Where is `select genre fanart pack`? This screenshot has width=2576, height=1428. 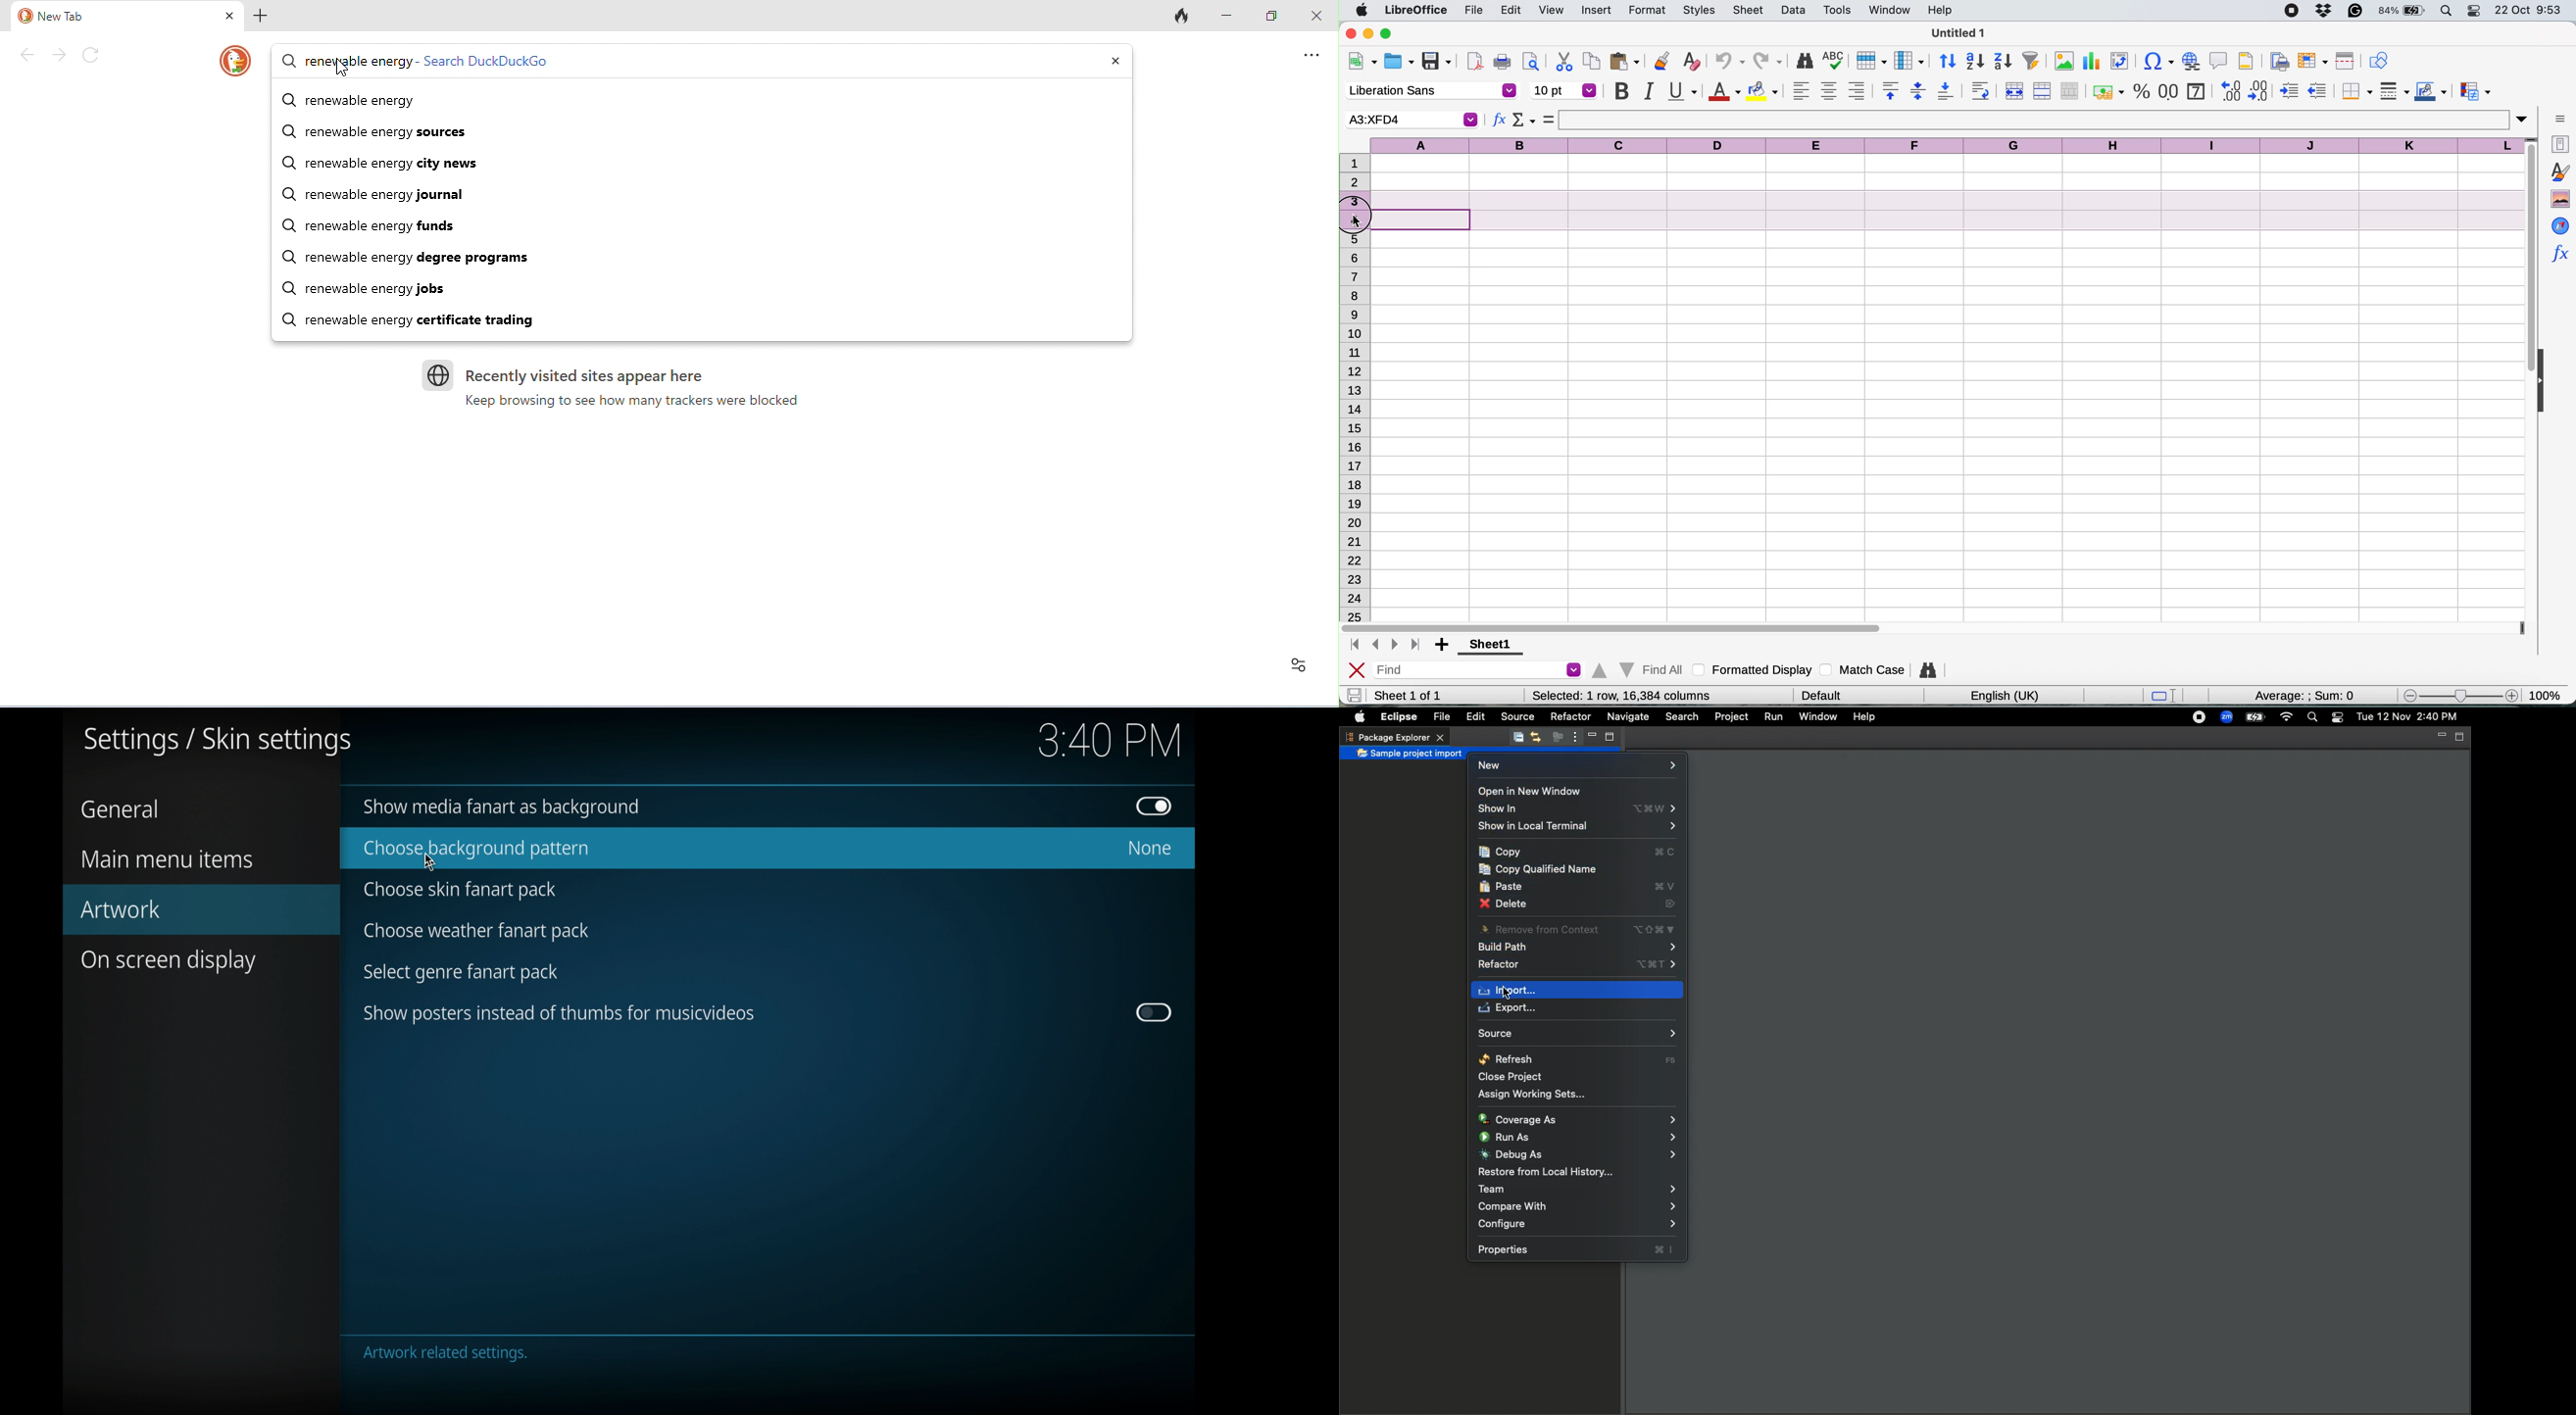 select genre fanart pack is located at coordinates (461, 973).